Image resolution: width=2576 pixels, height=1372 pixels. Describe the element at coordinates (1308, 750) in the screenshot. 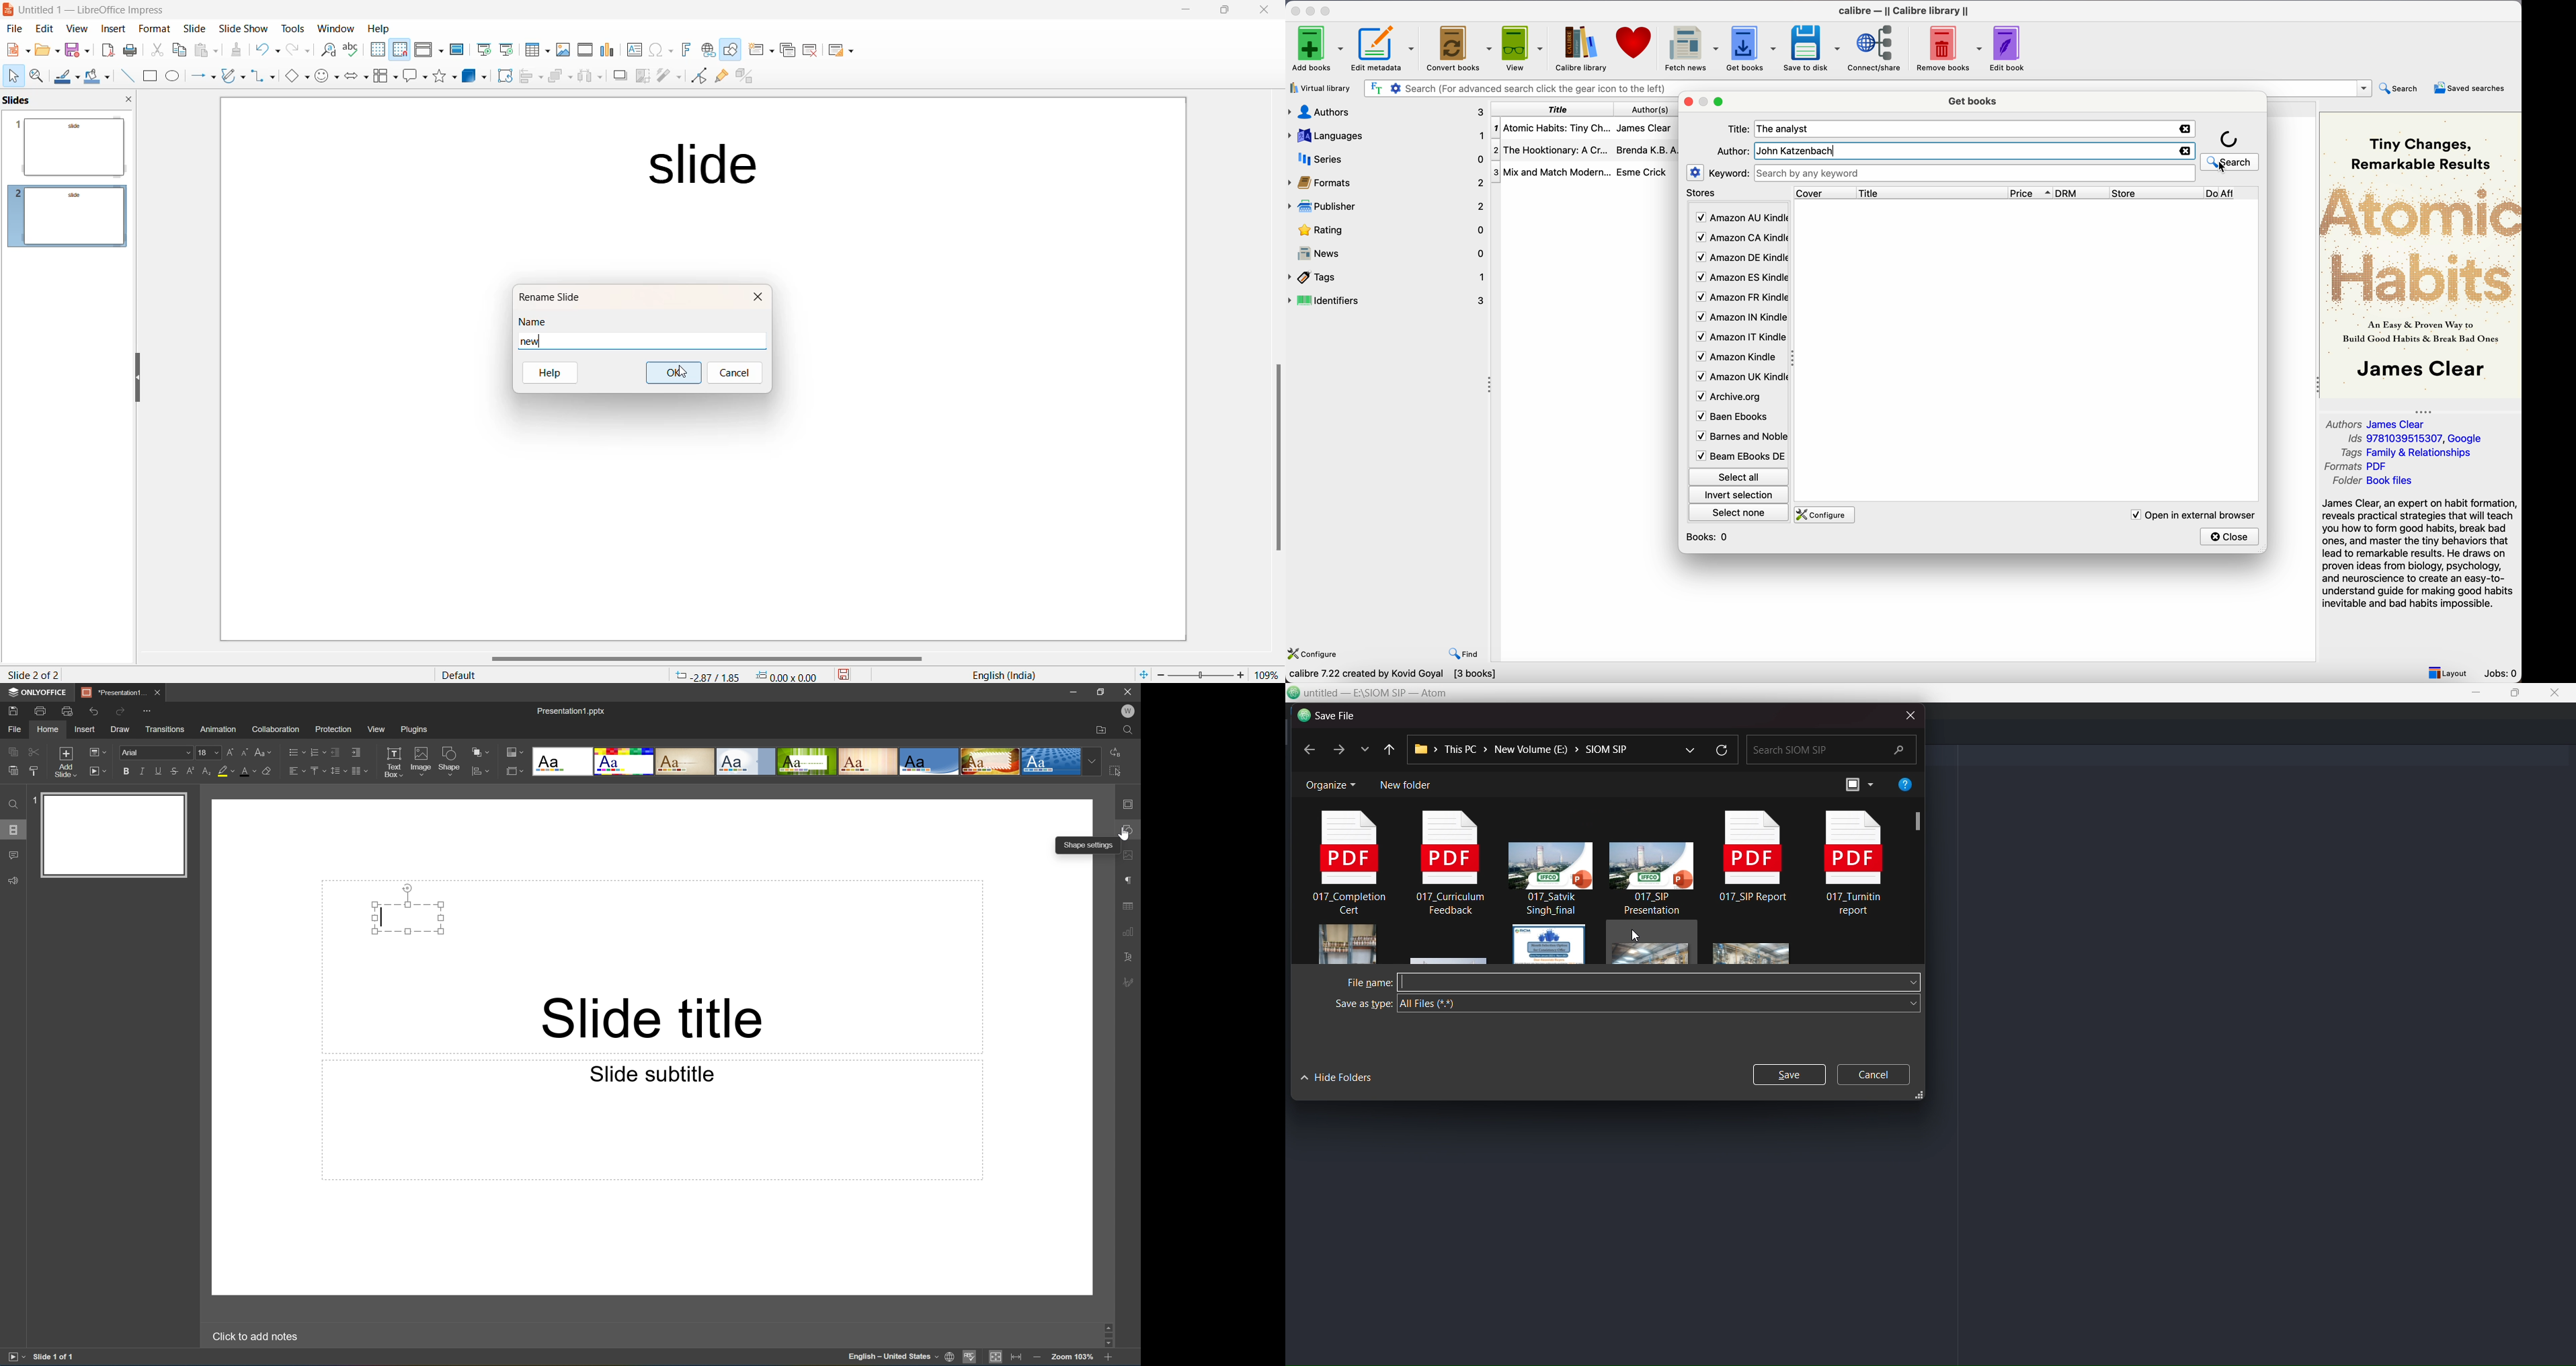

I see `previous` at that location.